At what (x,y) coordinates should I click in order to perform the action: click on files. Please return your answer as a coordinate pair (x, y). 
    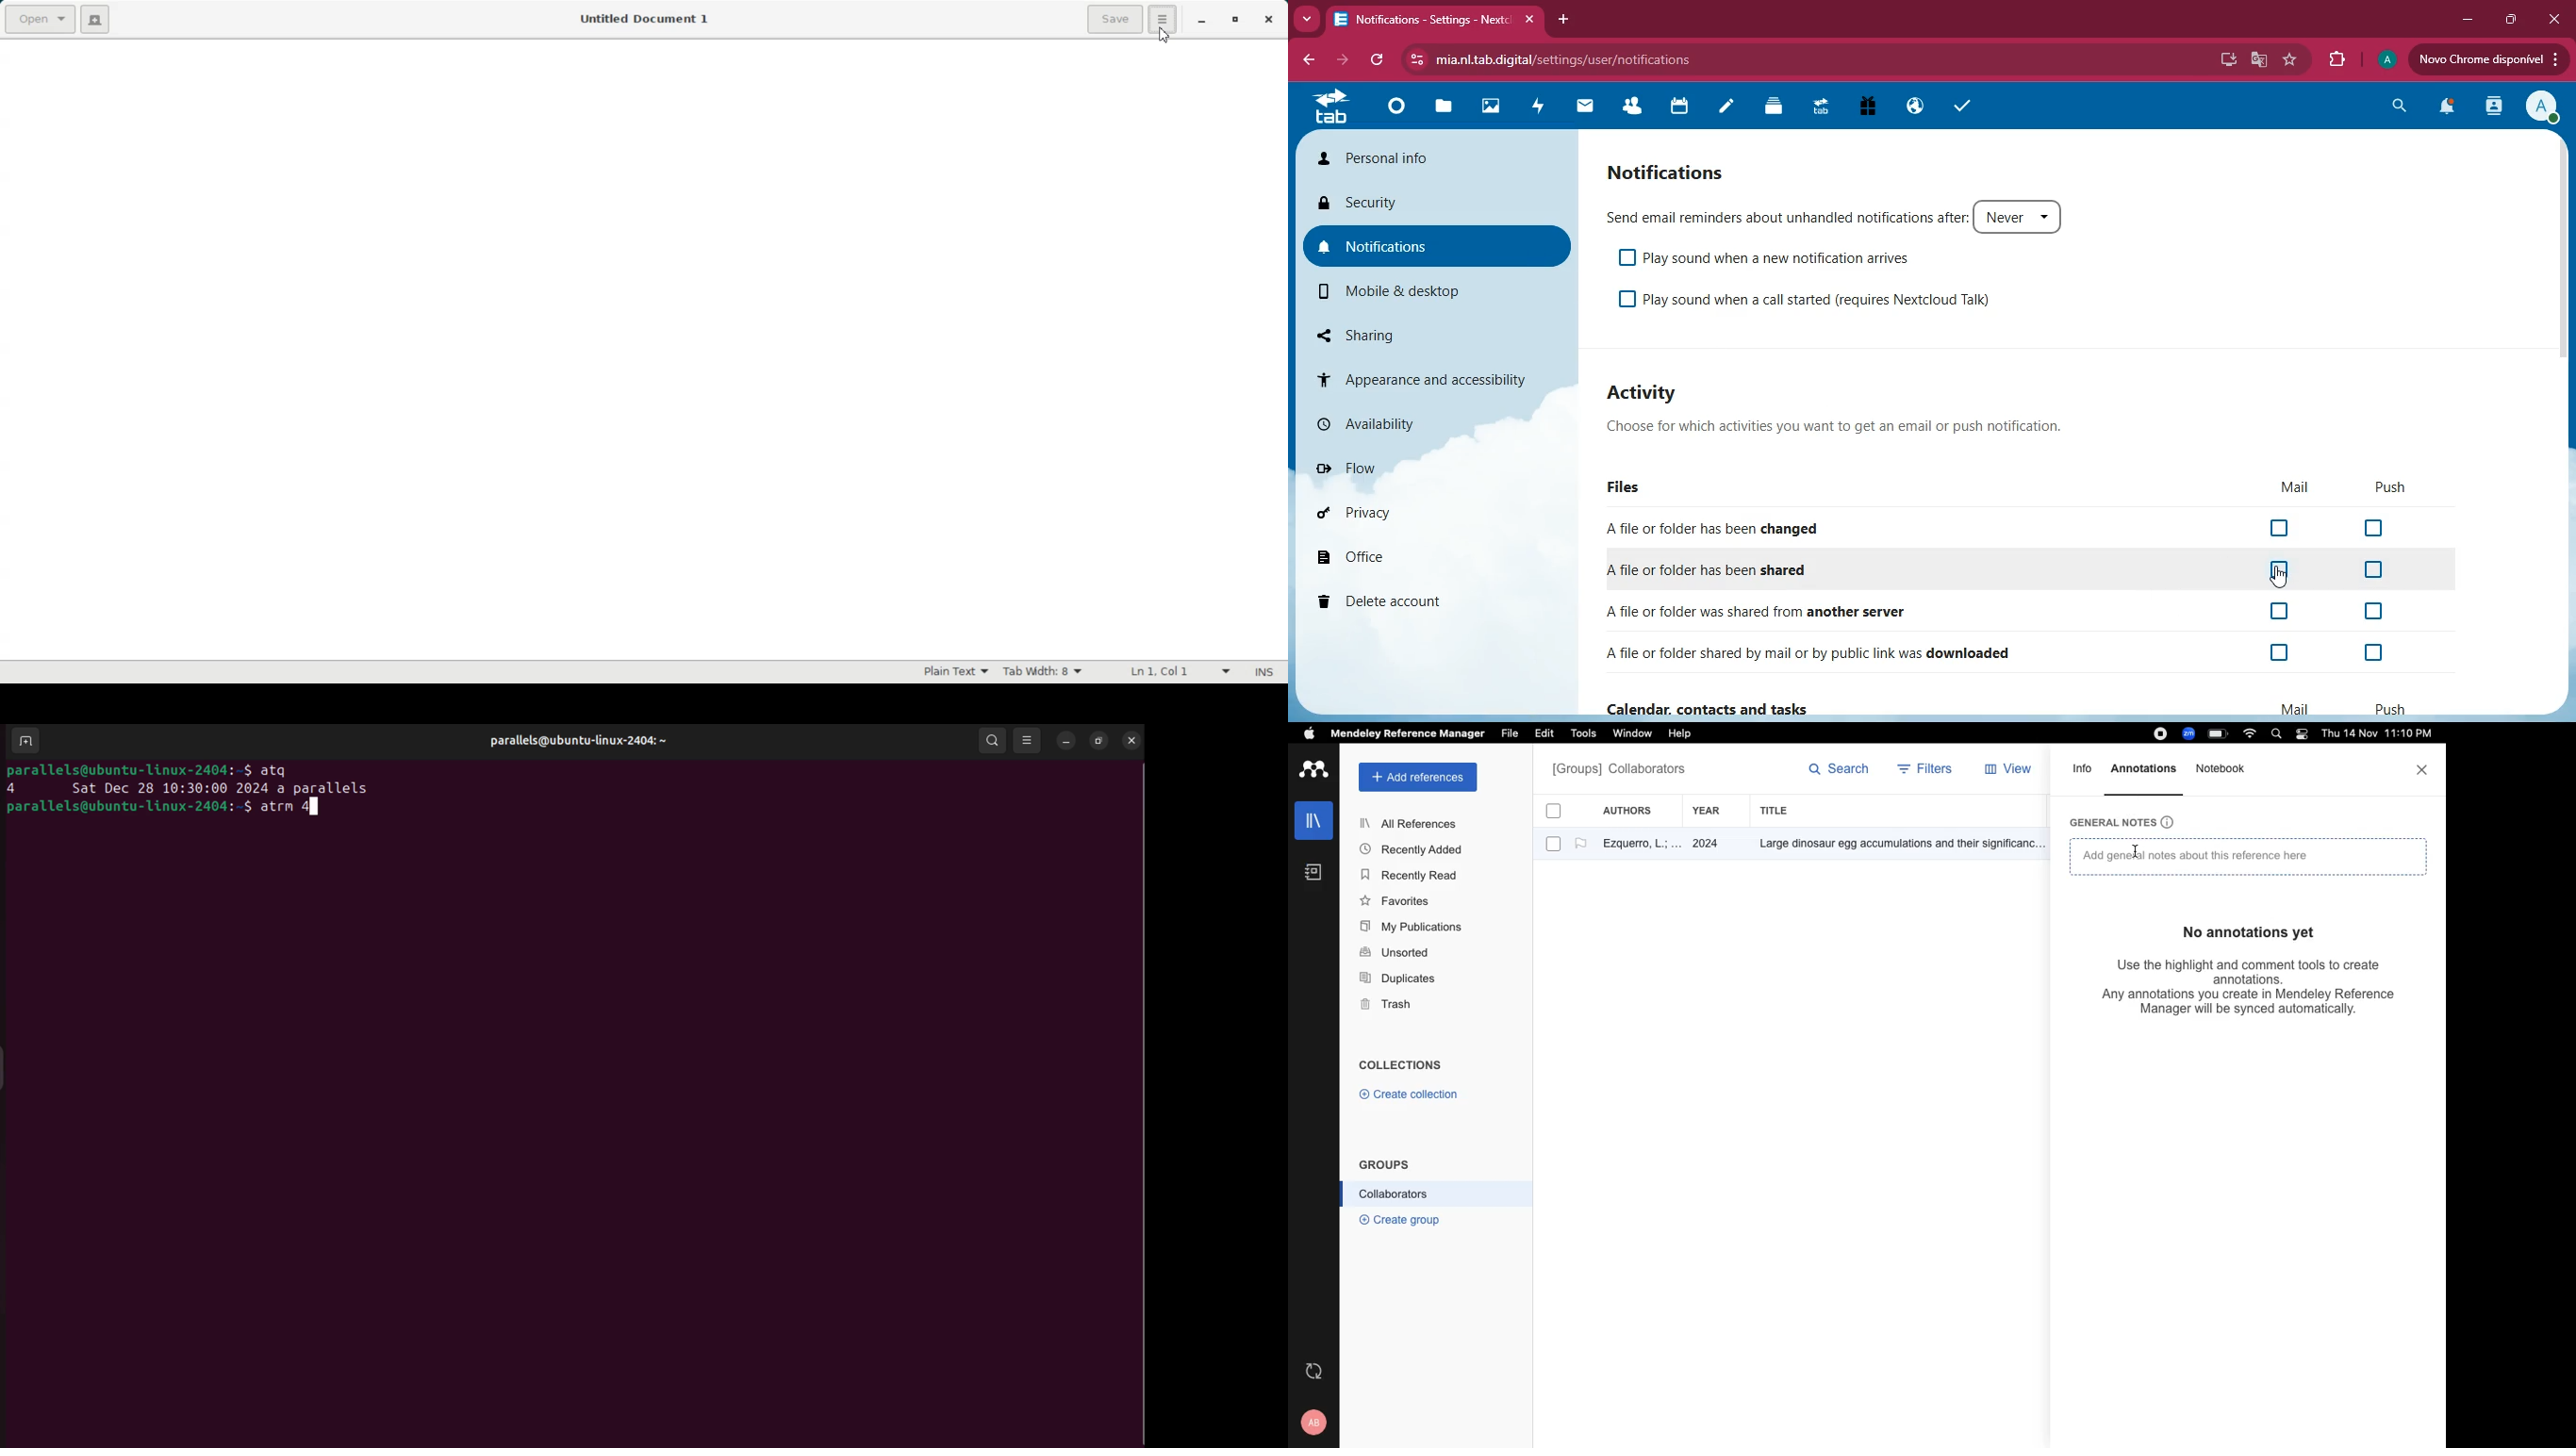
    Looking at the image, I should click on (1444, 107).